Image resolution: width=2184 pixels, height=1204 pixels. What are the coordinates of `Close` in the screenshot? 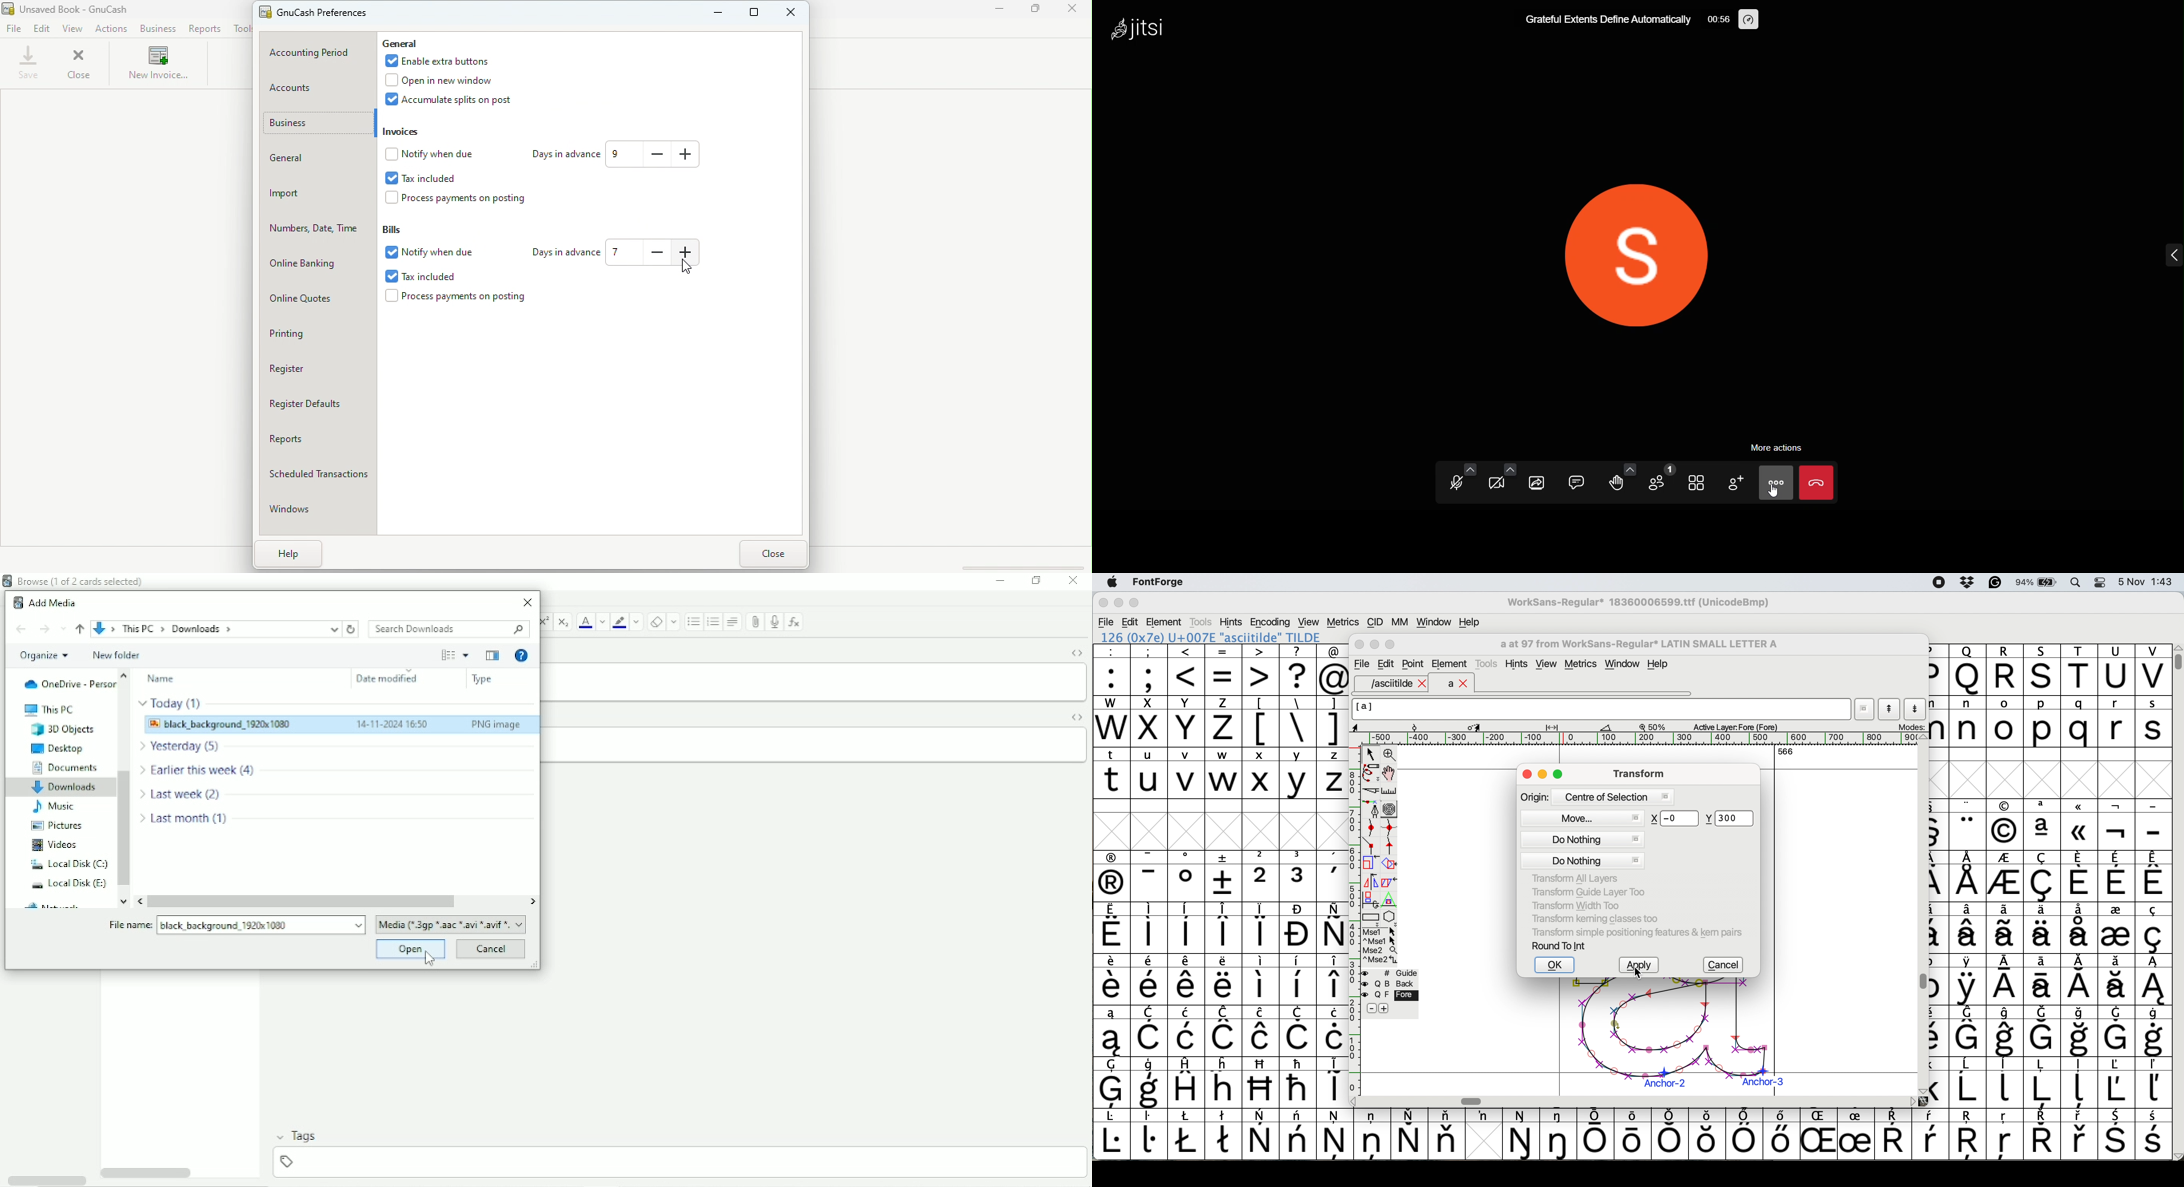 It's located at (794, 18).